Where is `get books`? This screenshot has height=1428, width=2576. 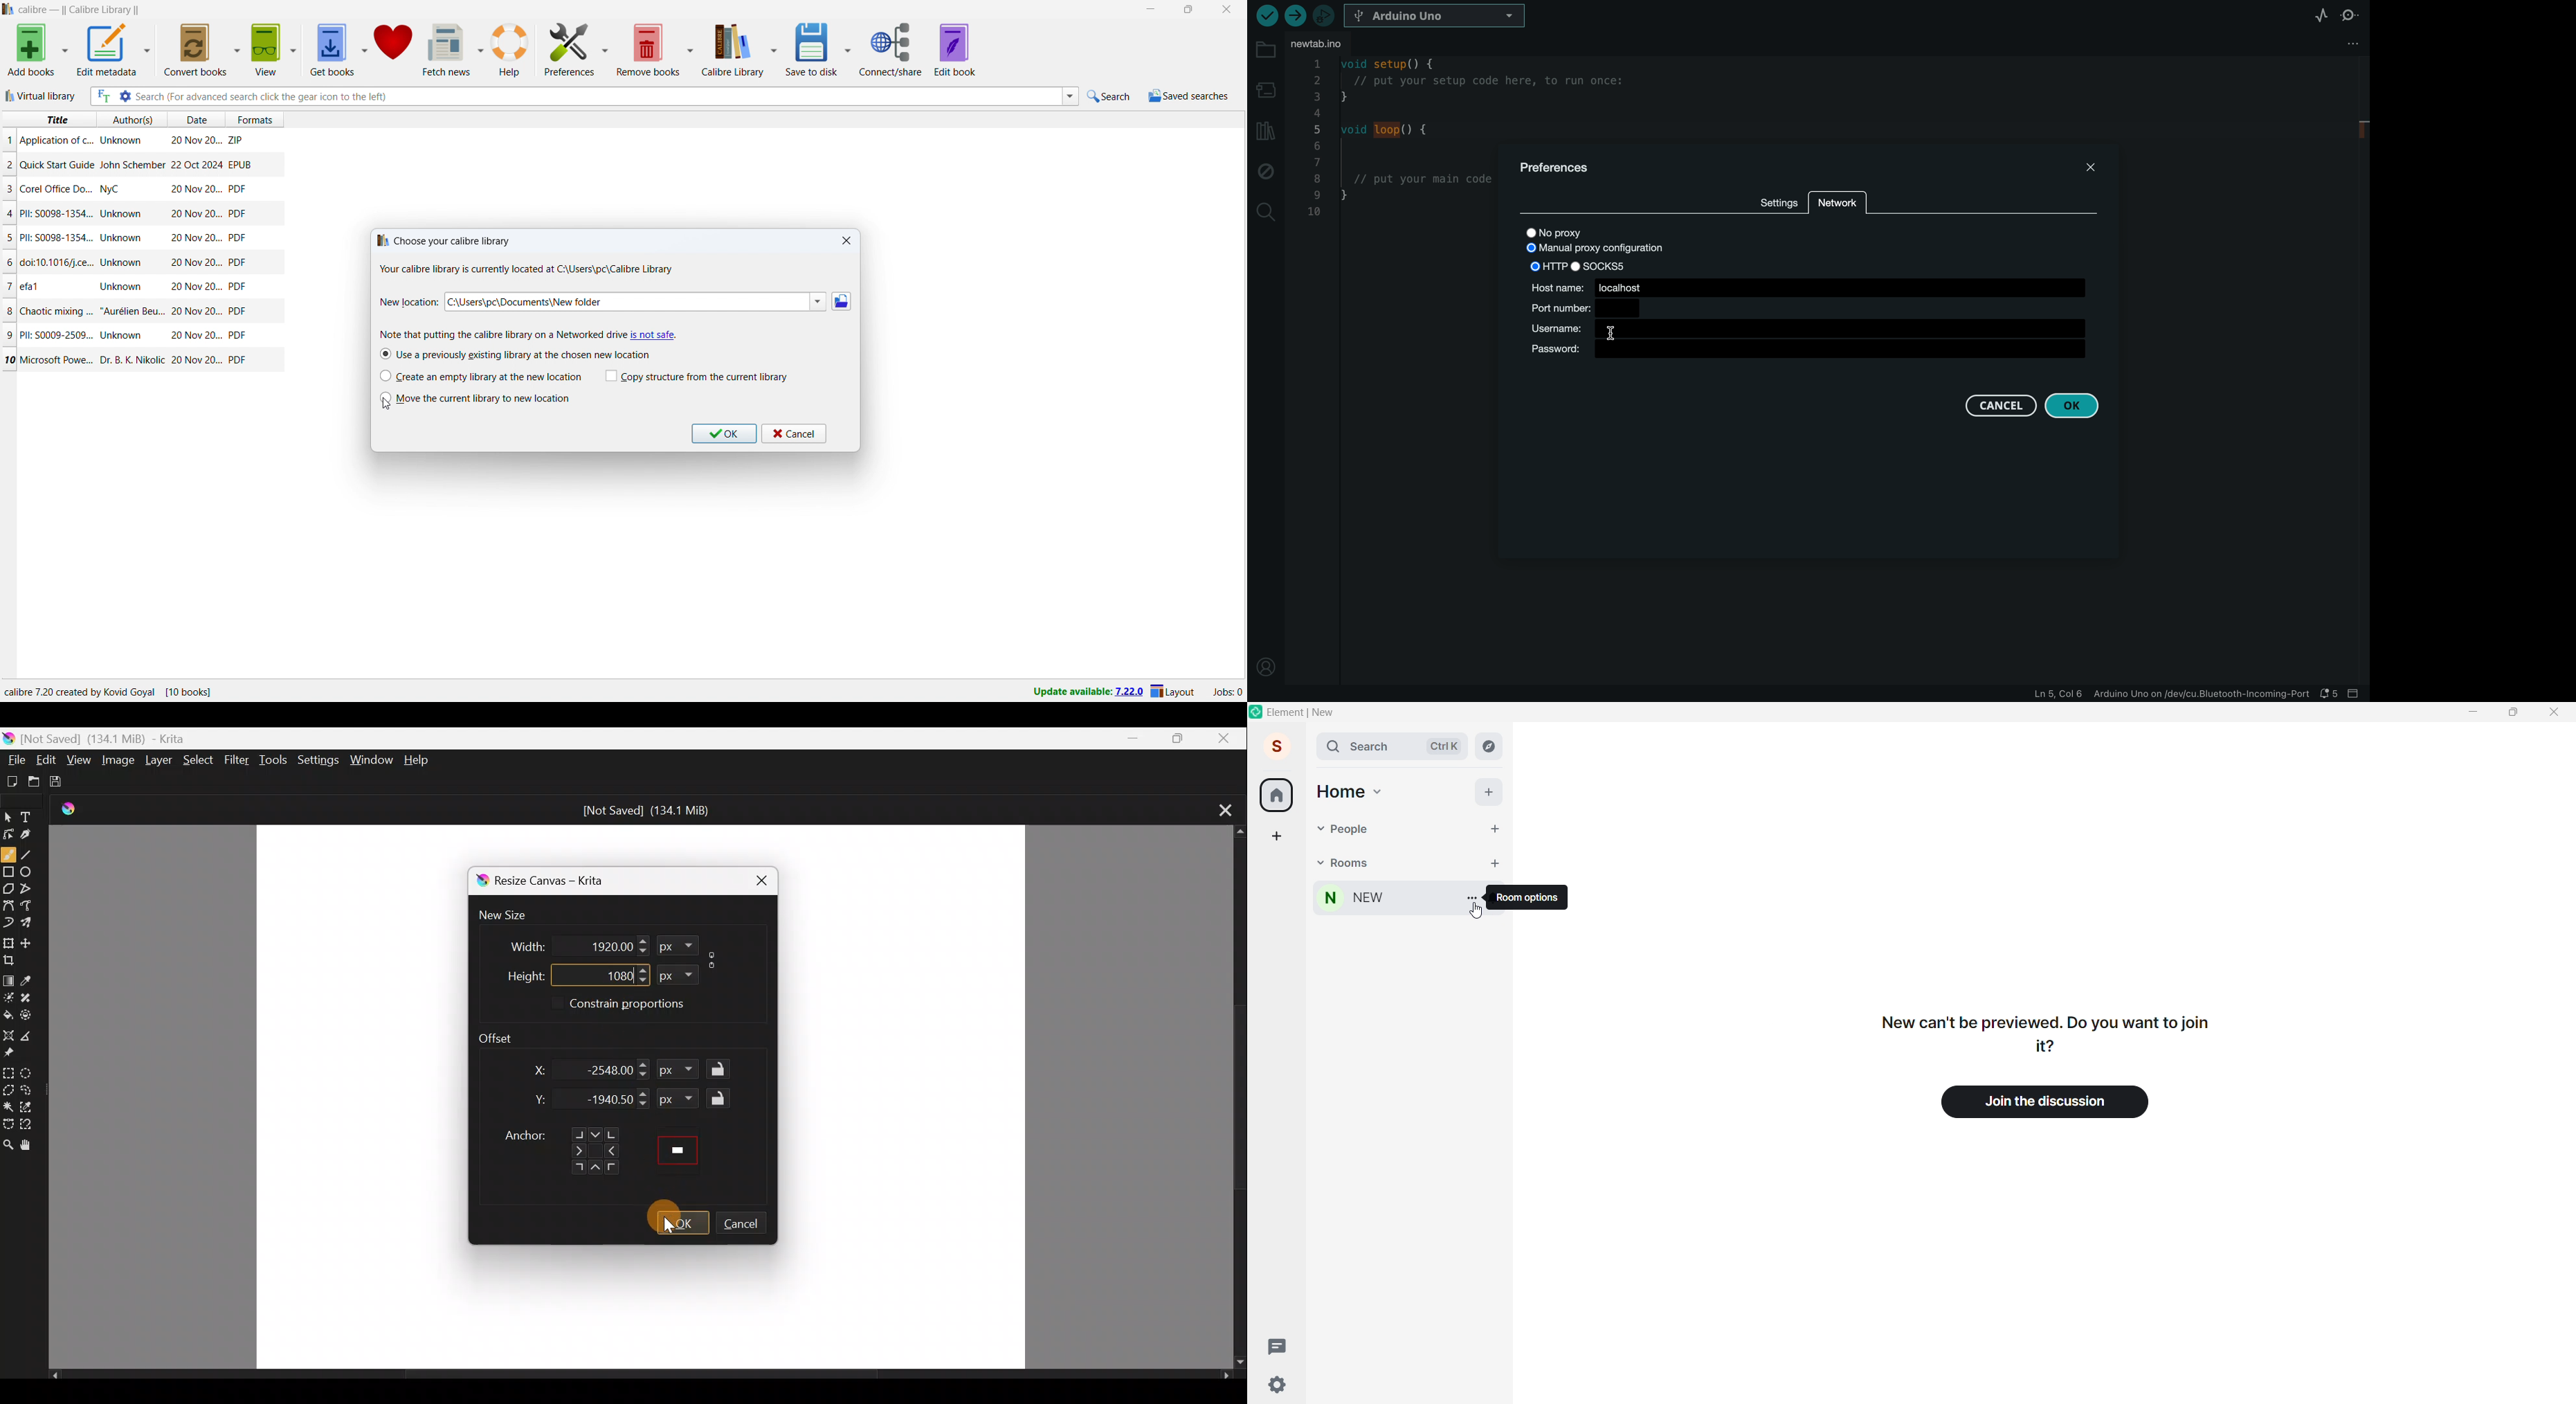
get books is located at coordinates (331, 50).